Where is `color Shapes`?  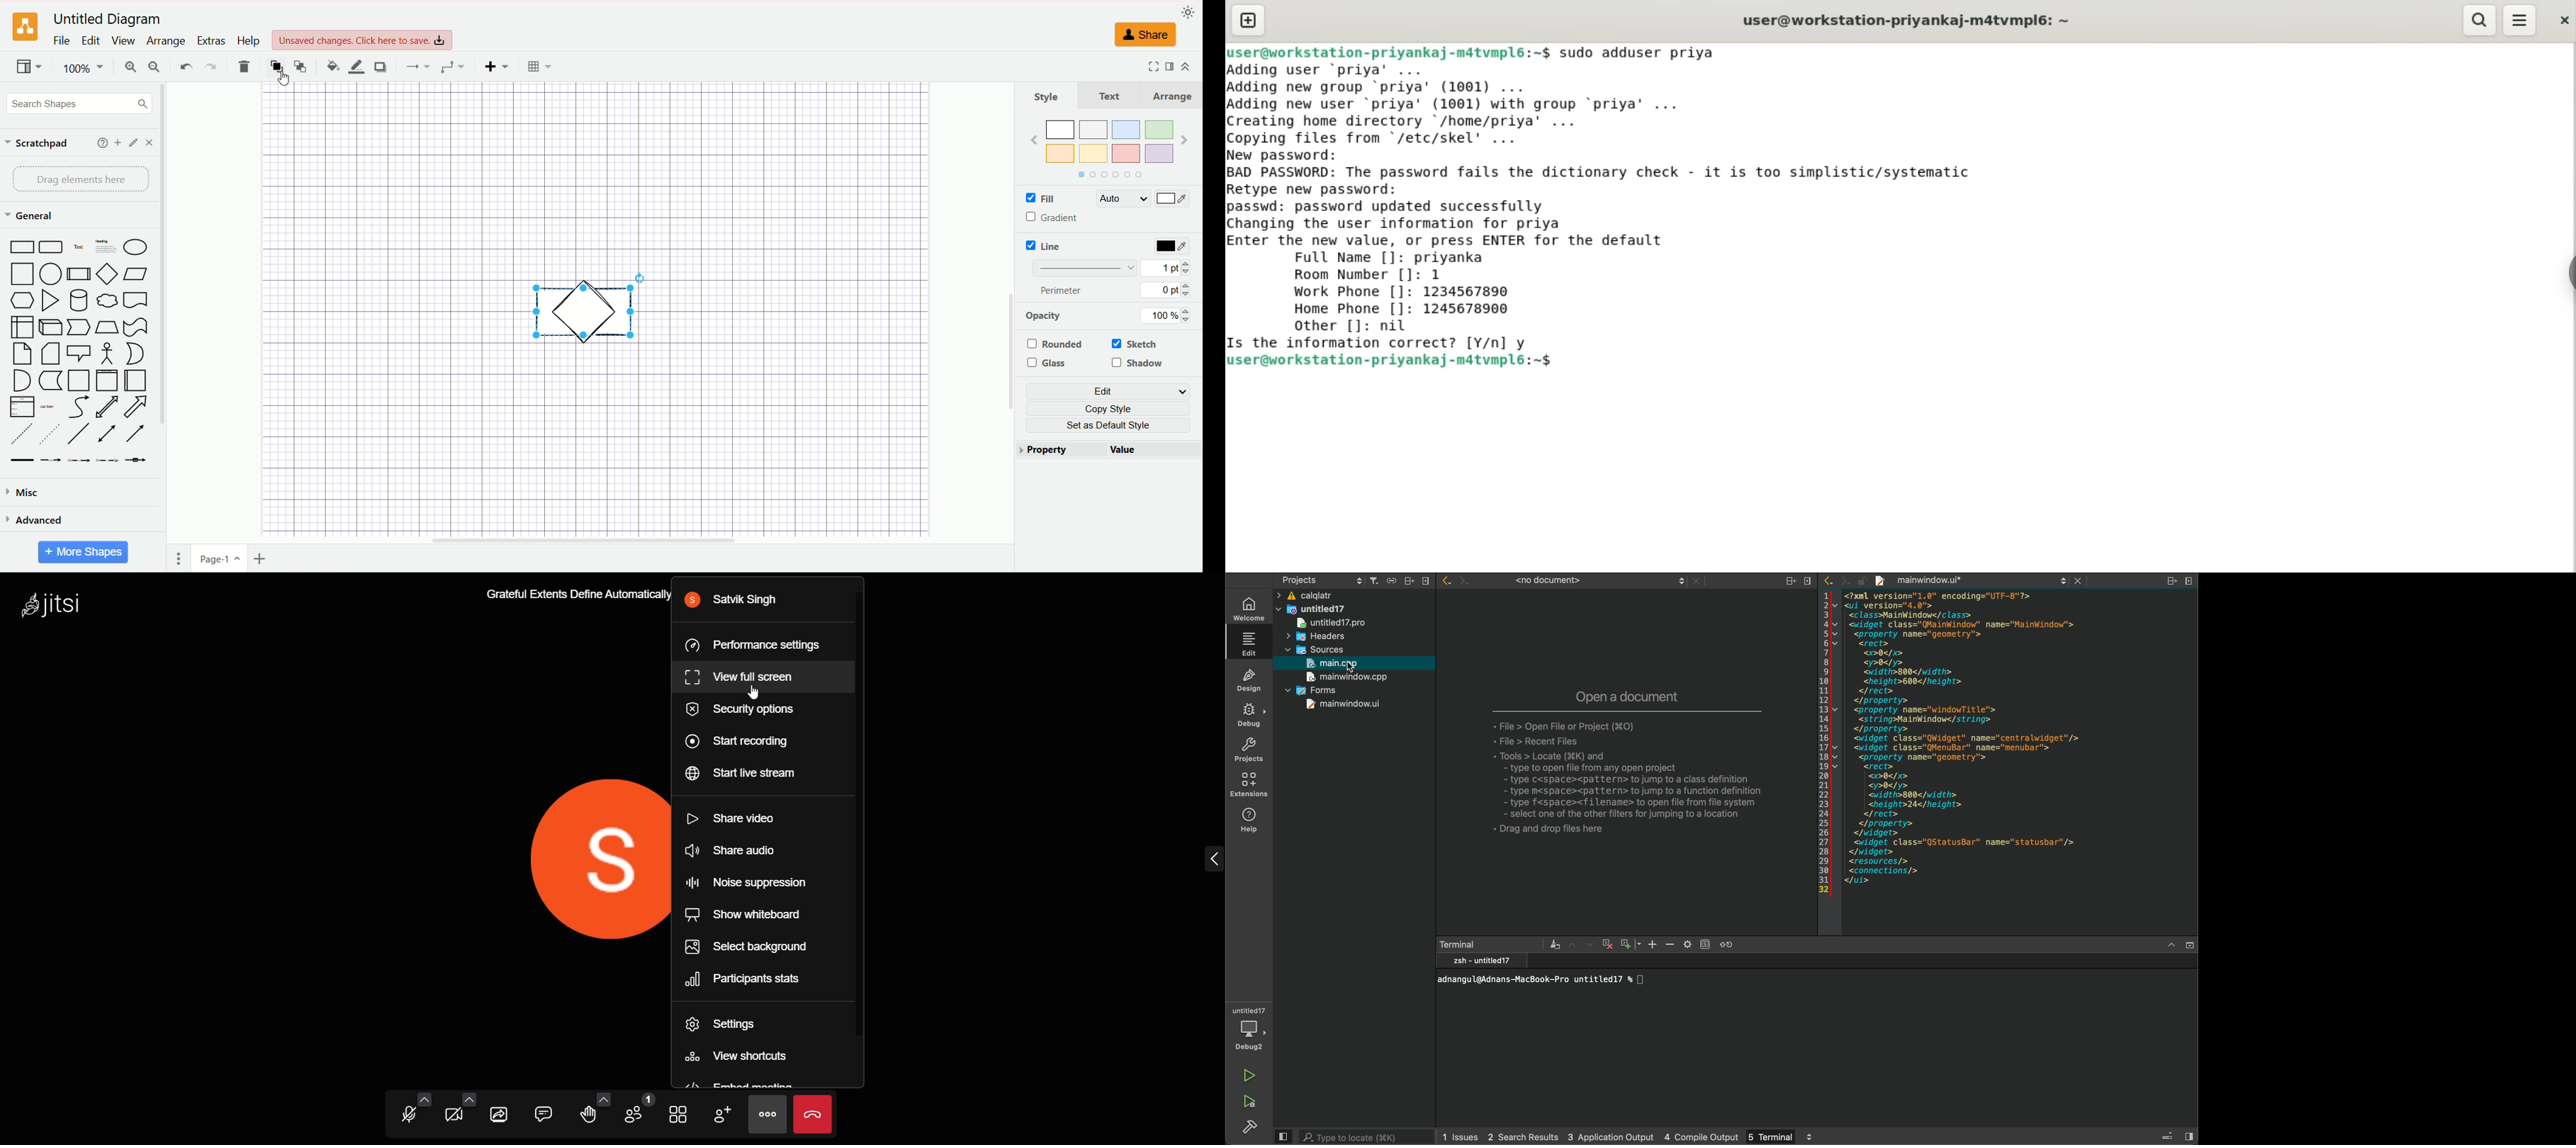 color Shapes is located at coordinates (1106, 148).